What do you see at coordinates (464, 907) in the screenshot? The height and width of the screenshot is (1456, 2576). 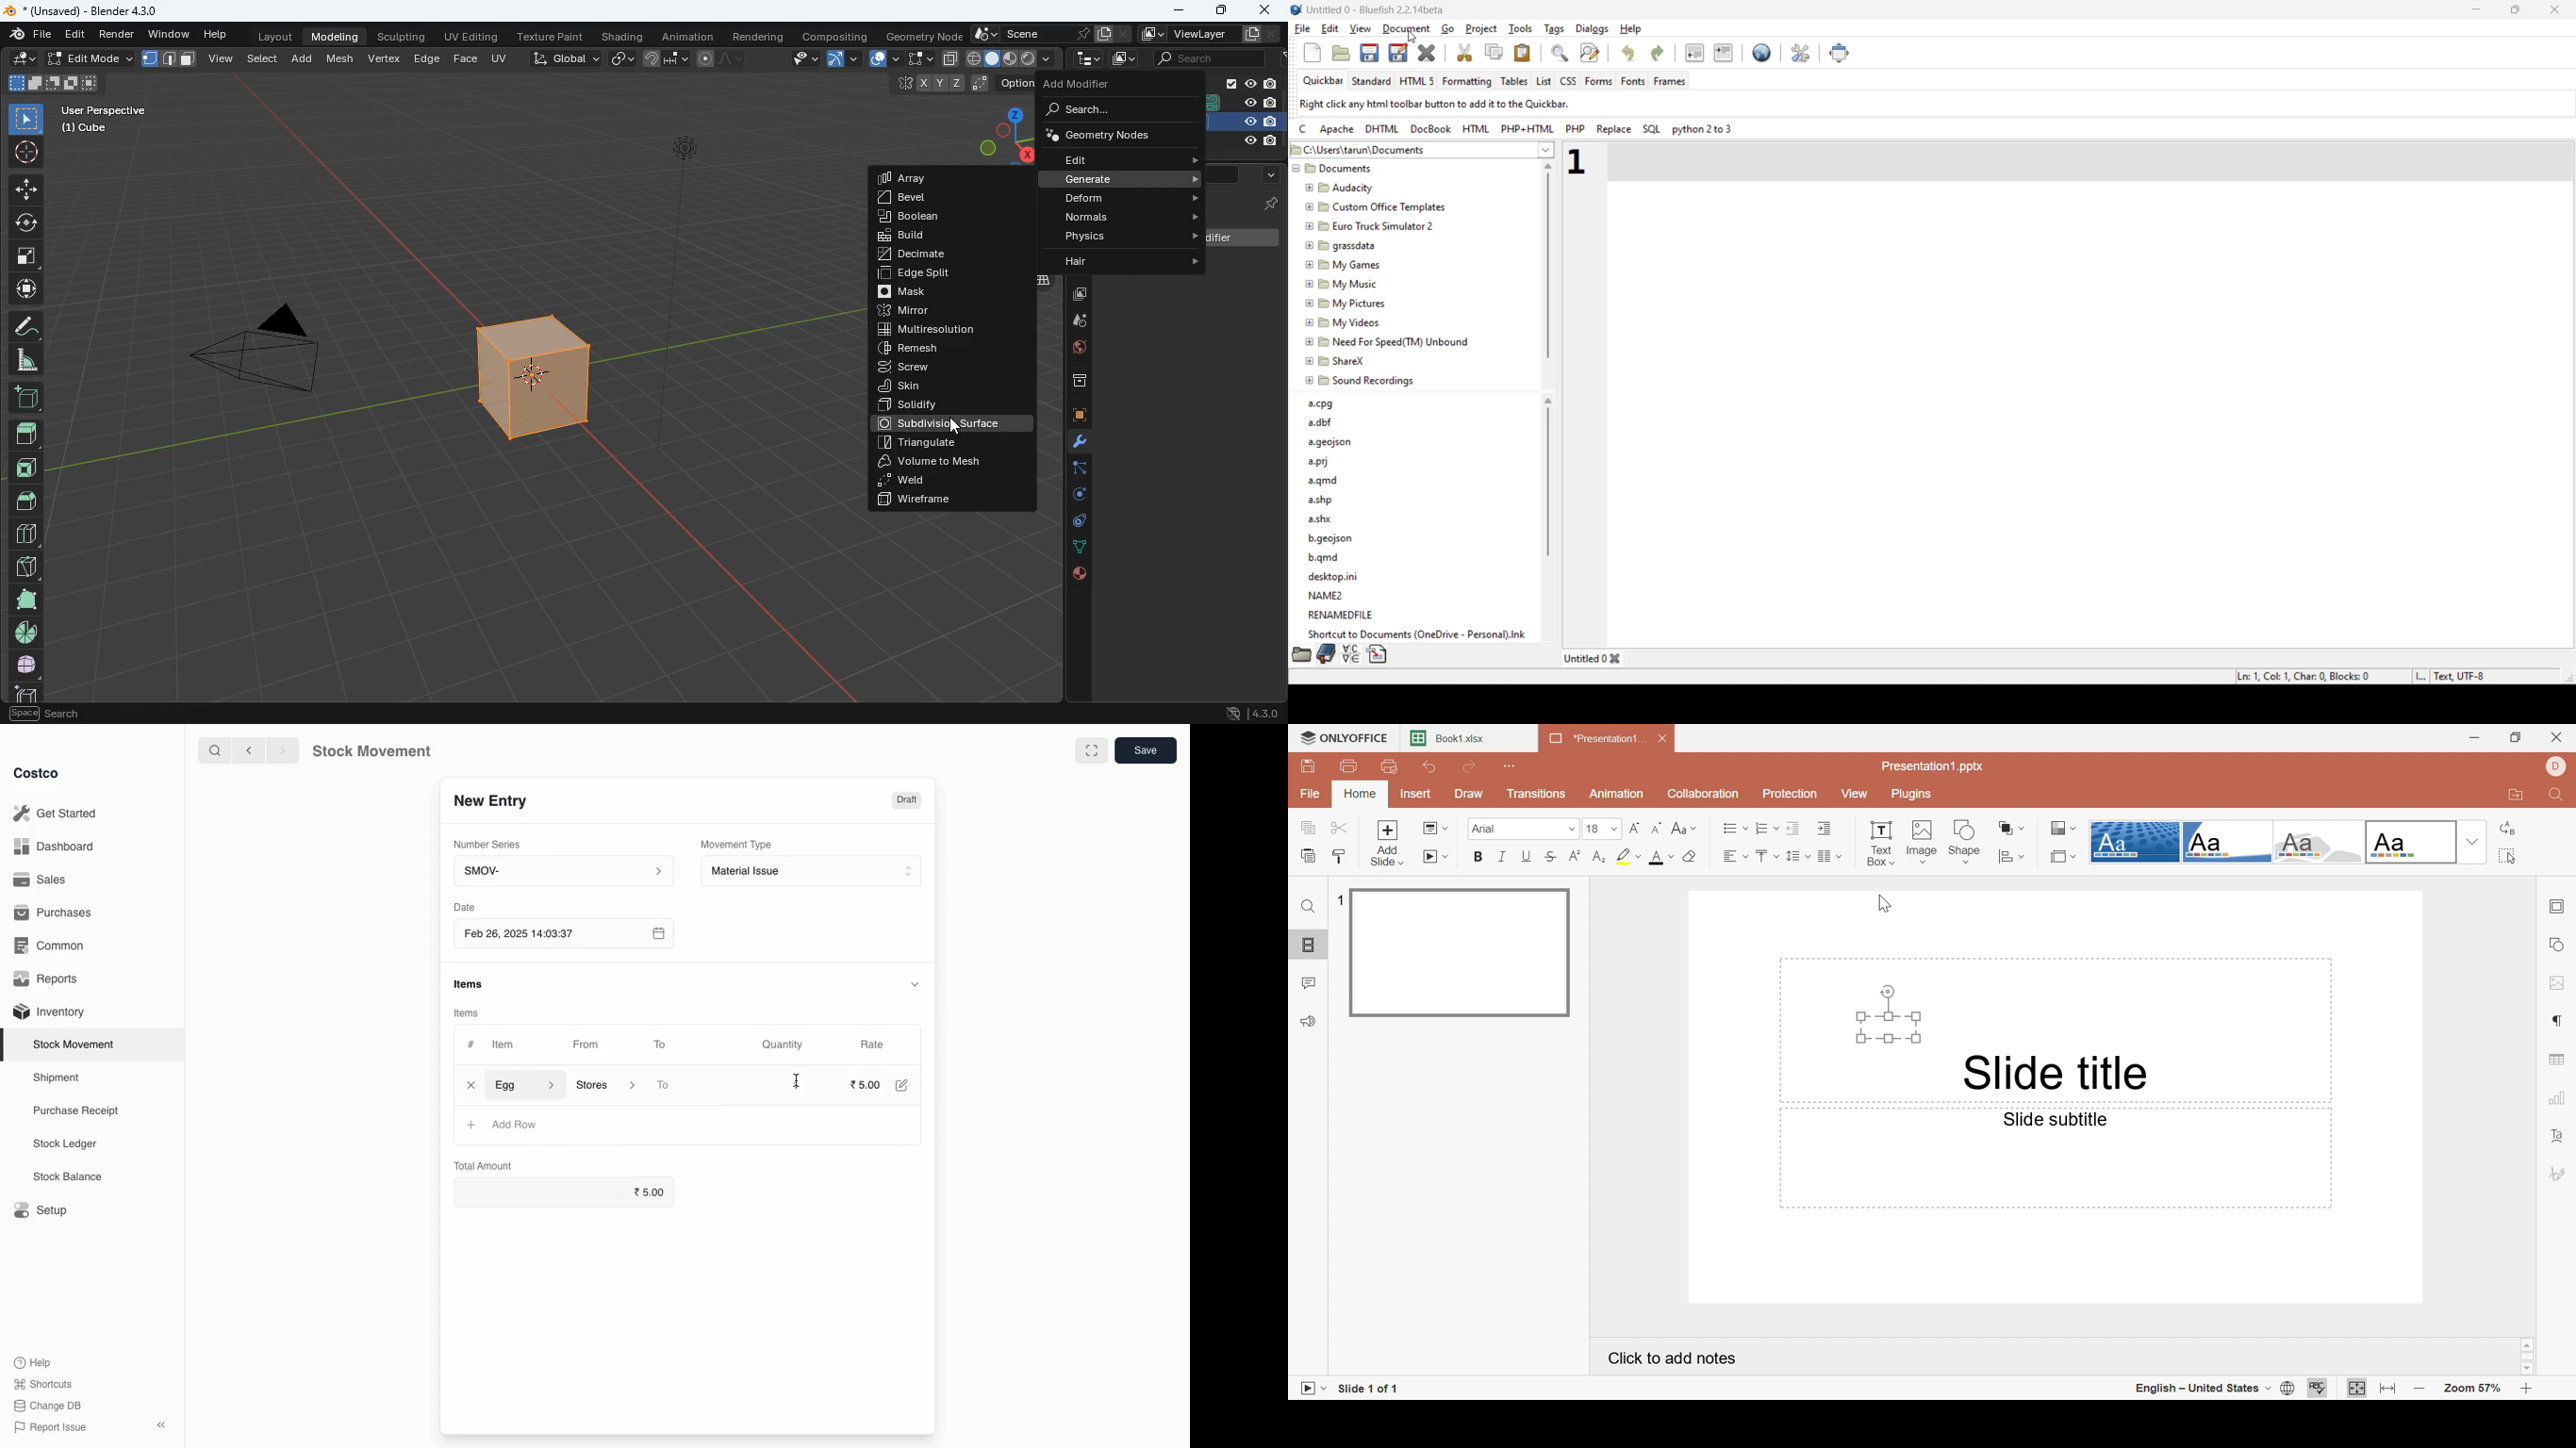 I see `Date` at bounding box center [464, 907].